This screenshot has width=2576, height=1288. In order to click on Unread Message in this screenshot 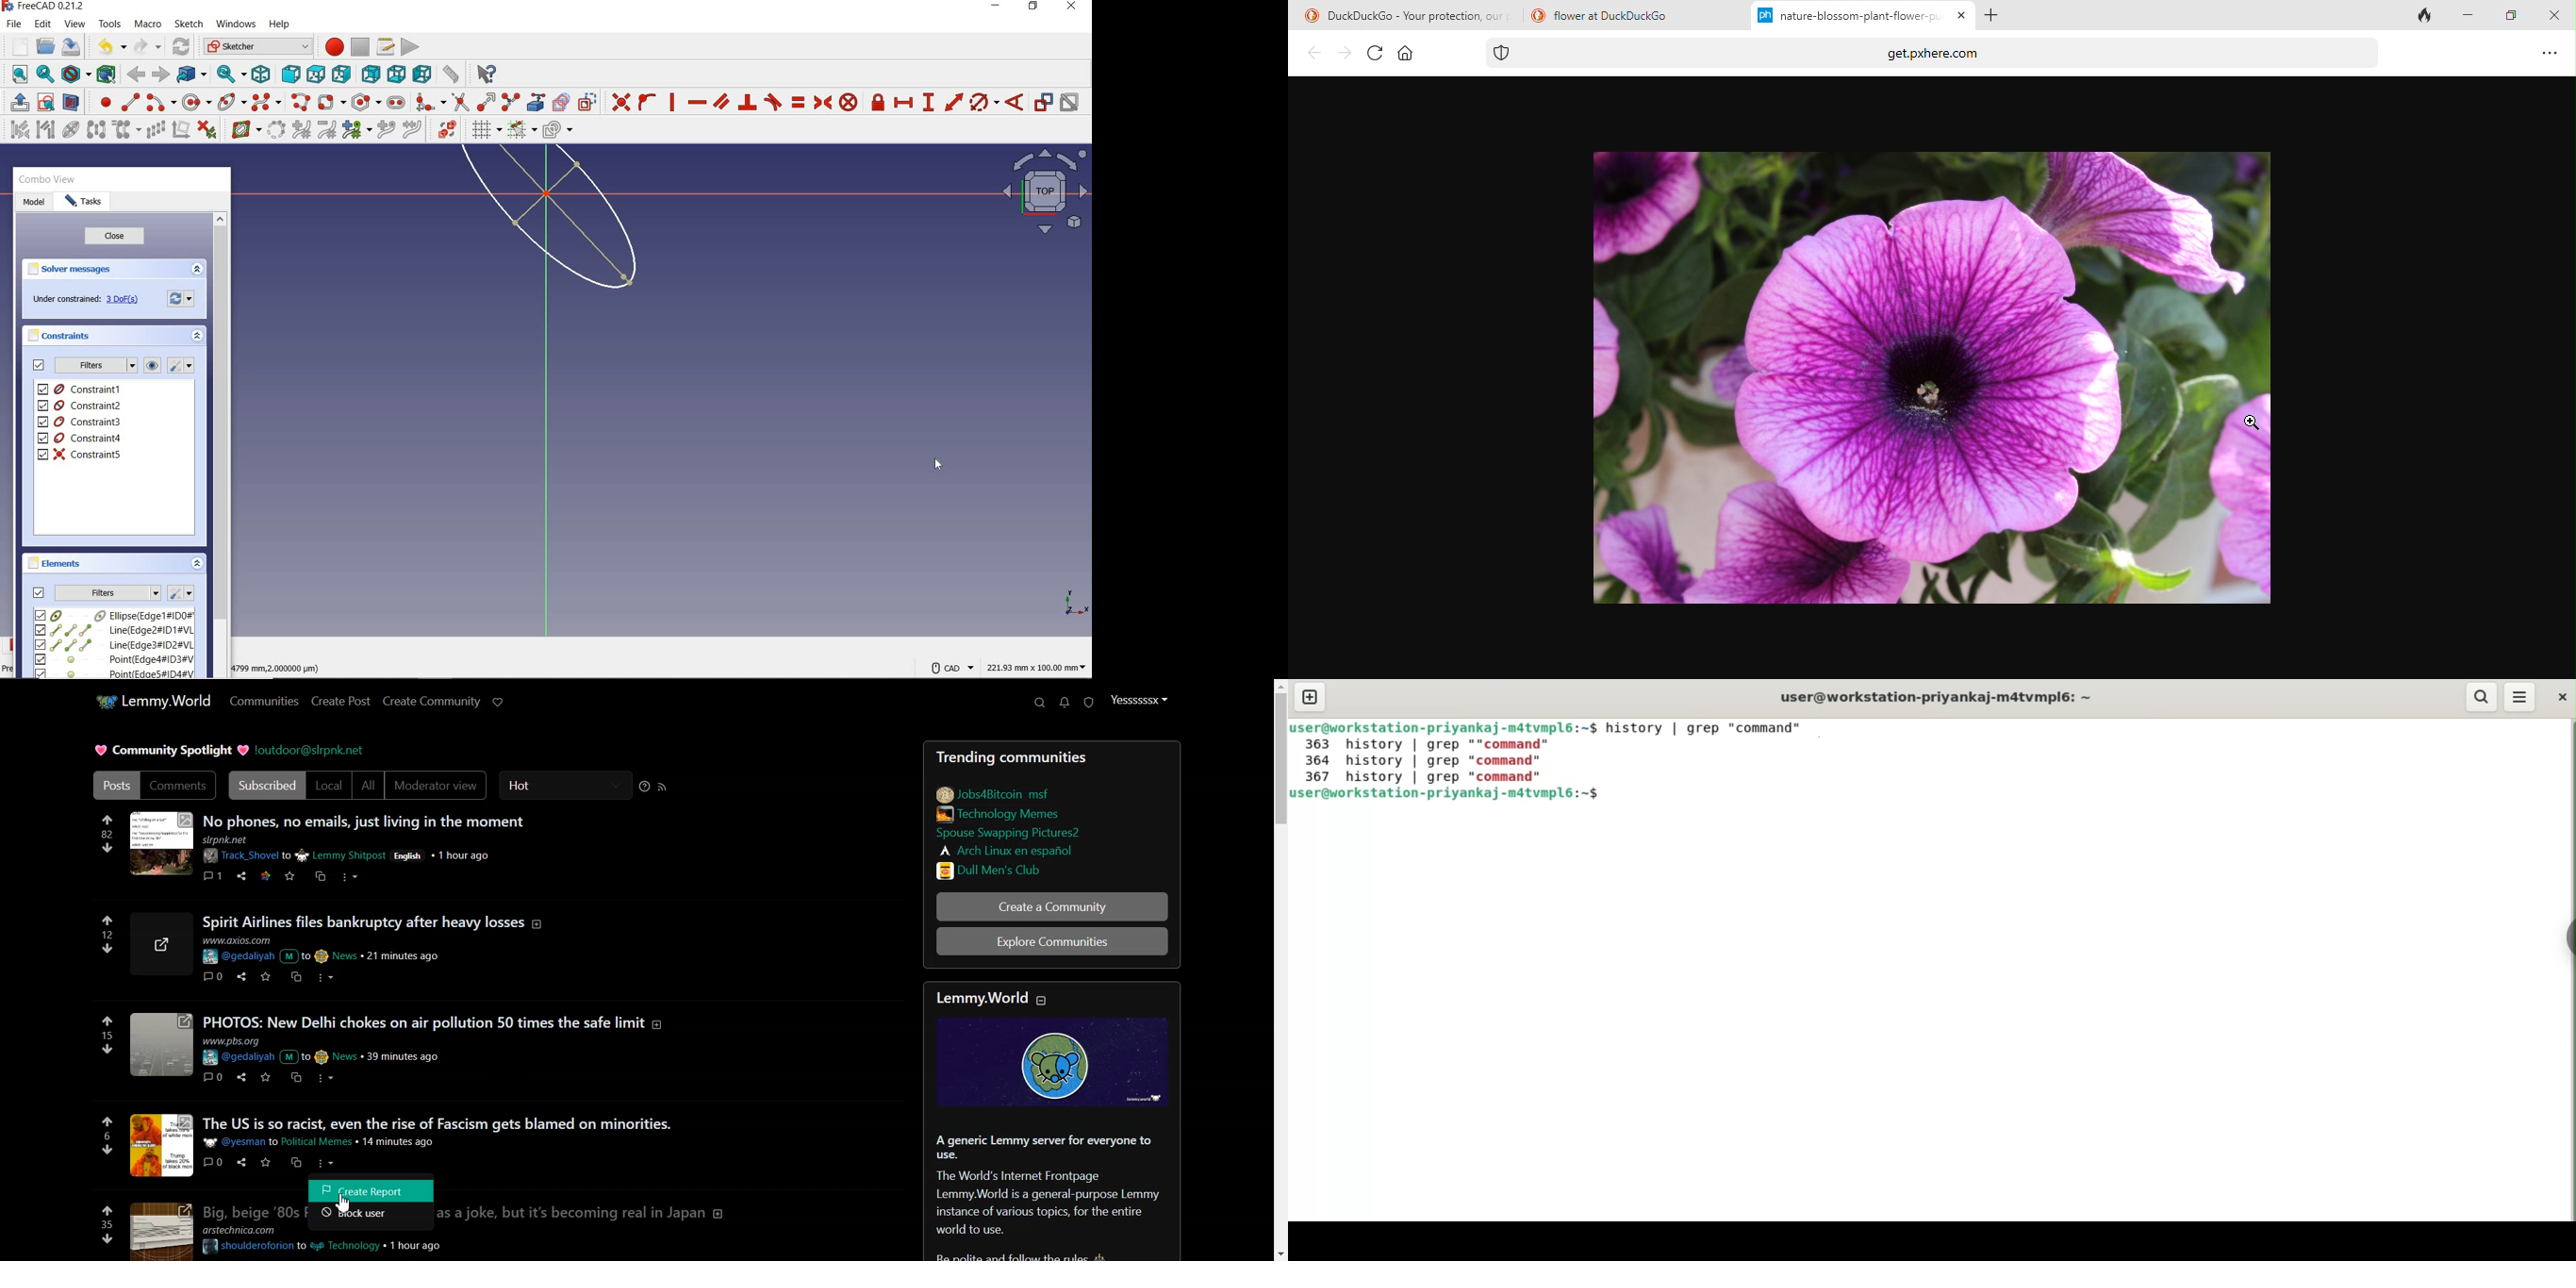, I will do `click(1065, 703)`.